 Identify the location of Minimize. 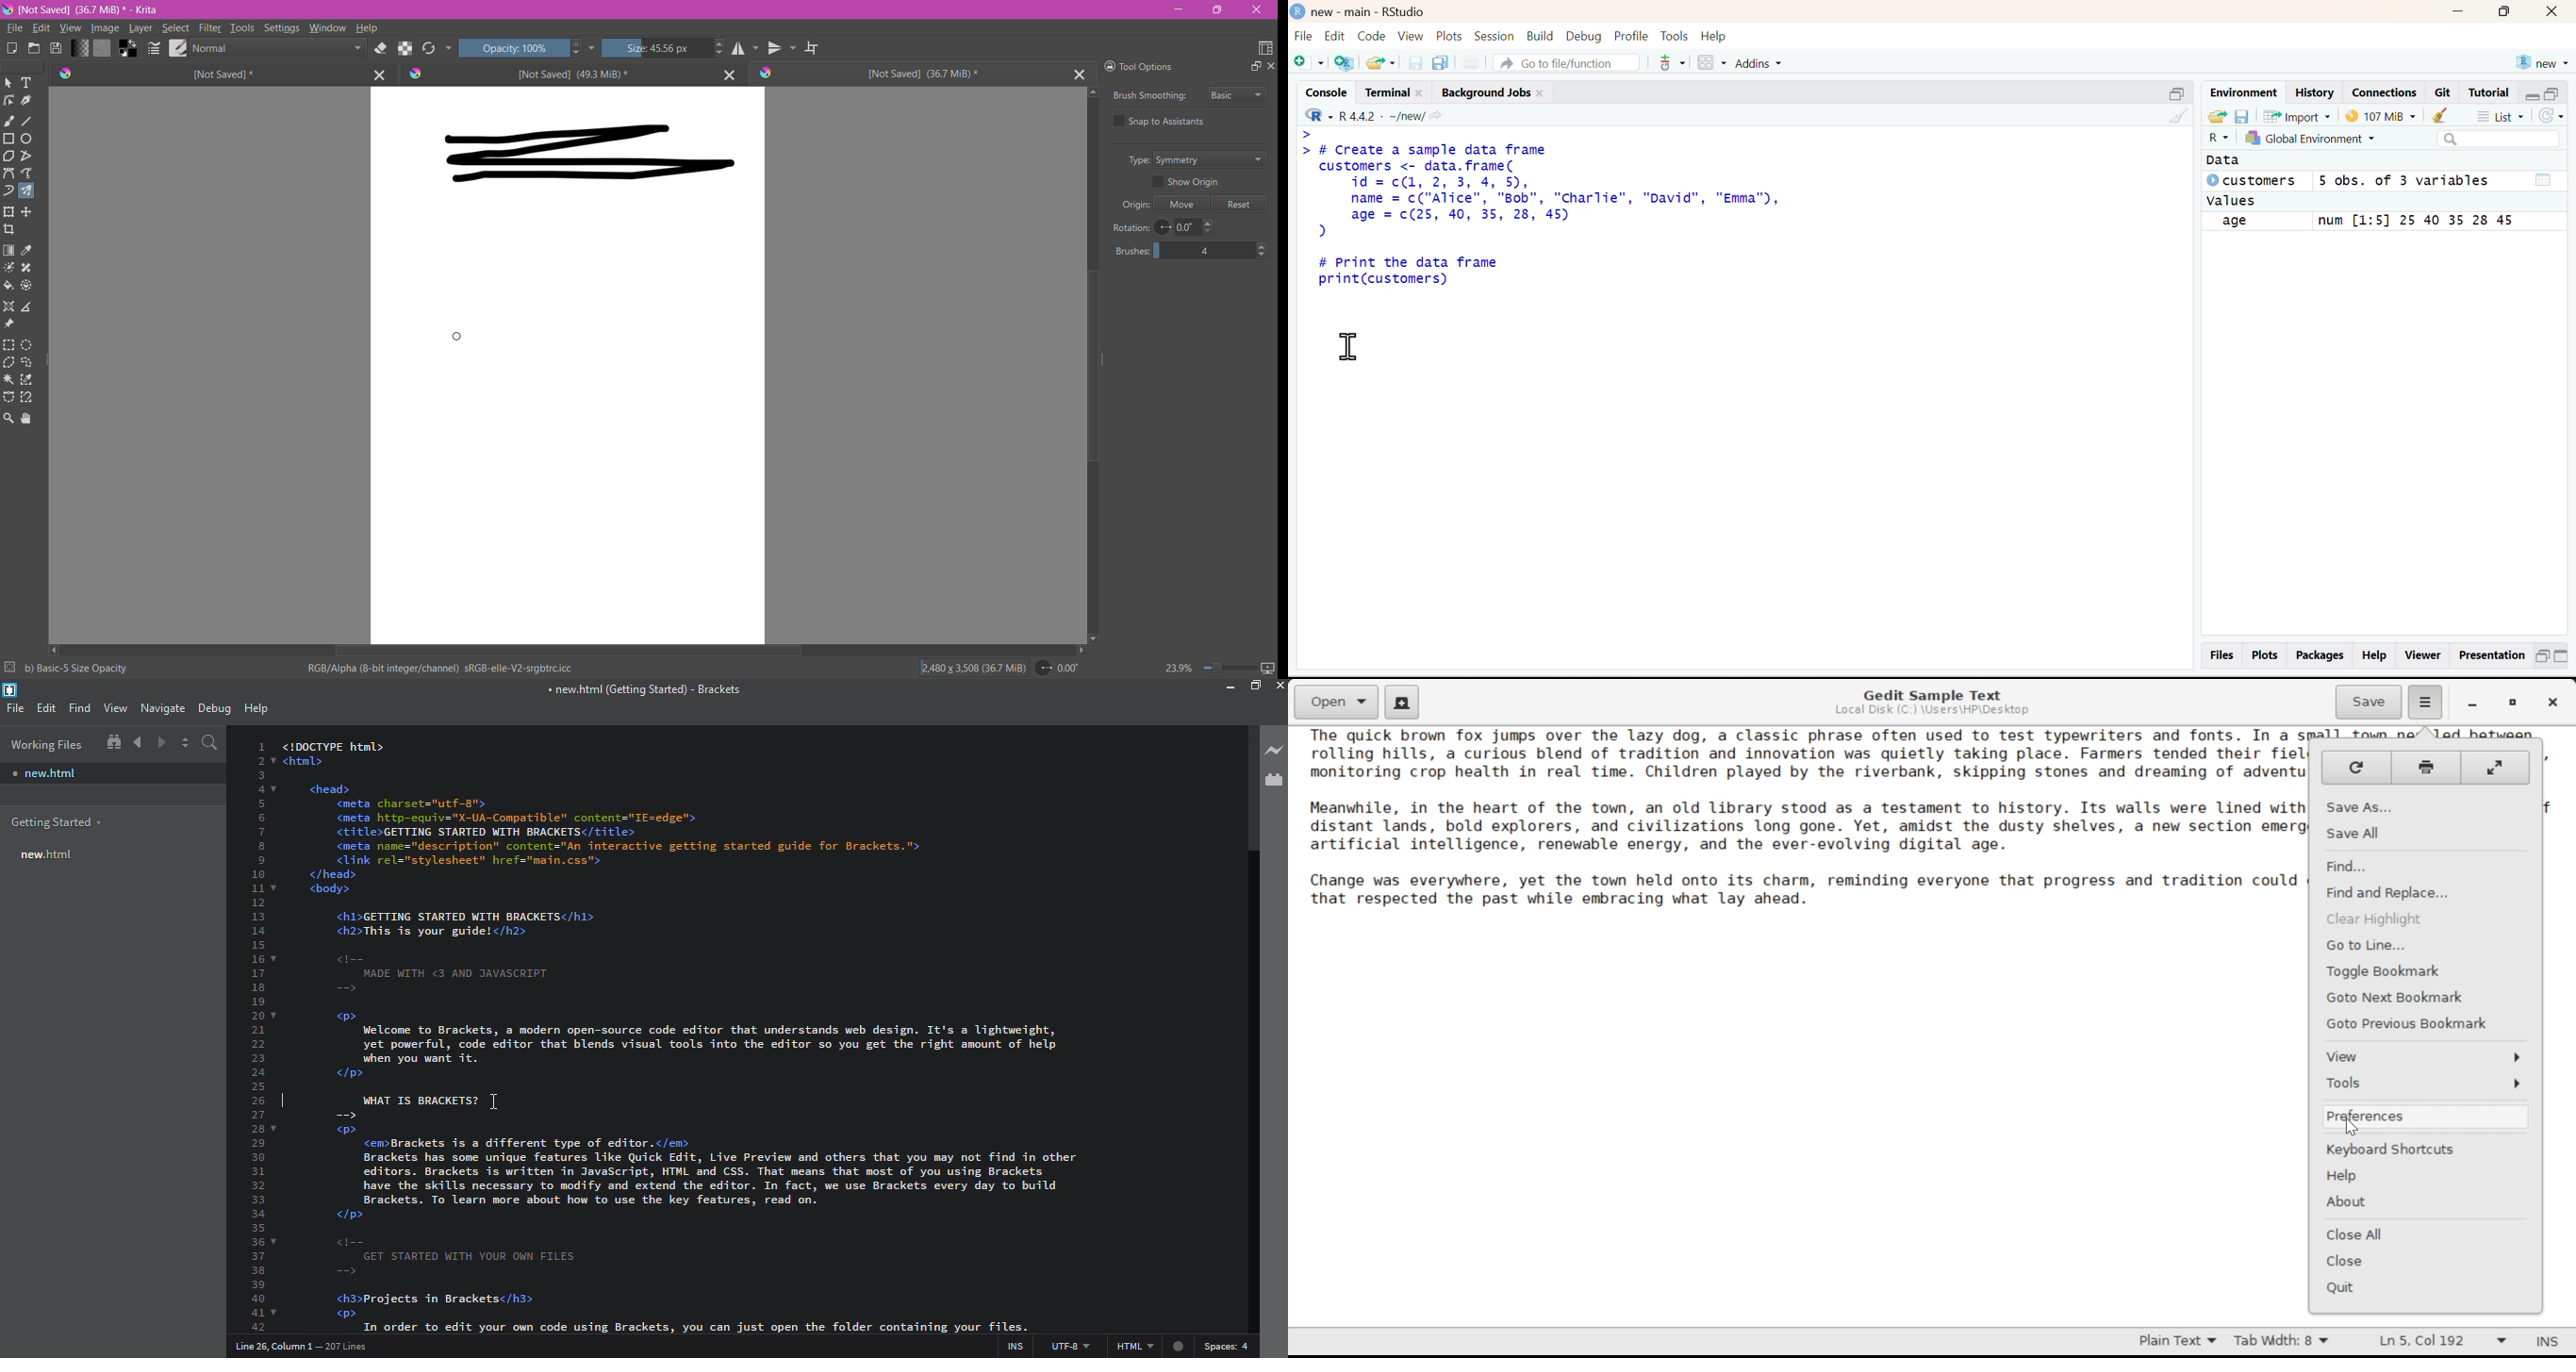
(2460, 14).